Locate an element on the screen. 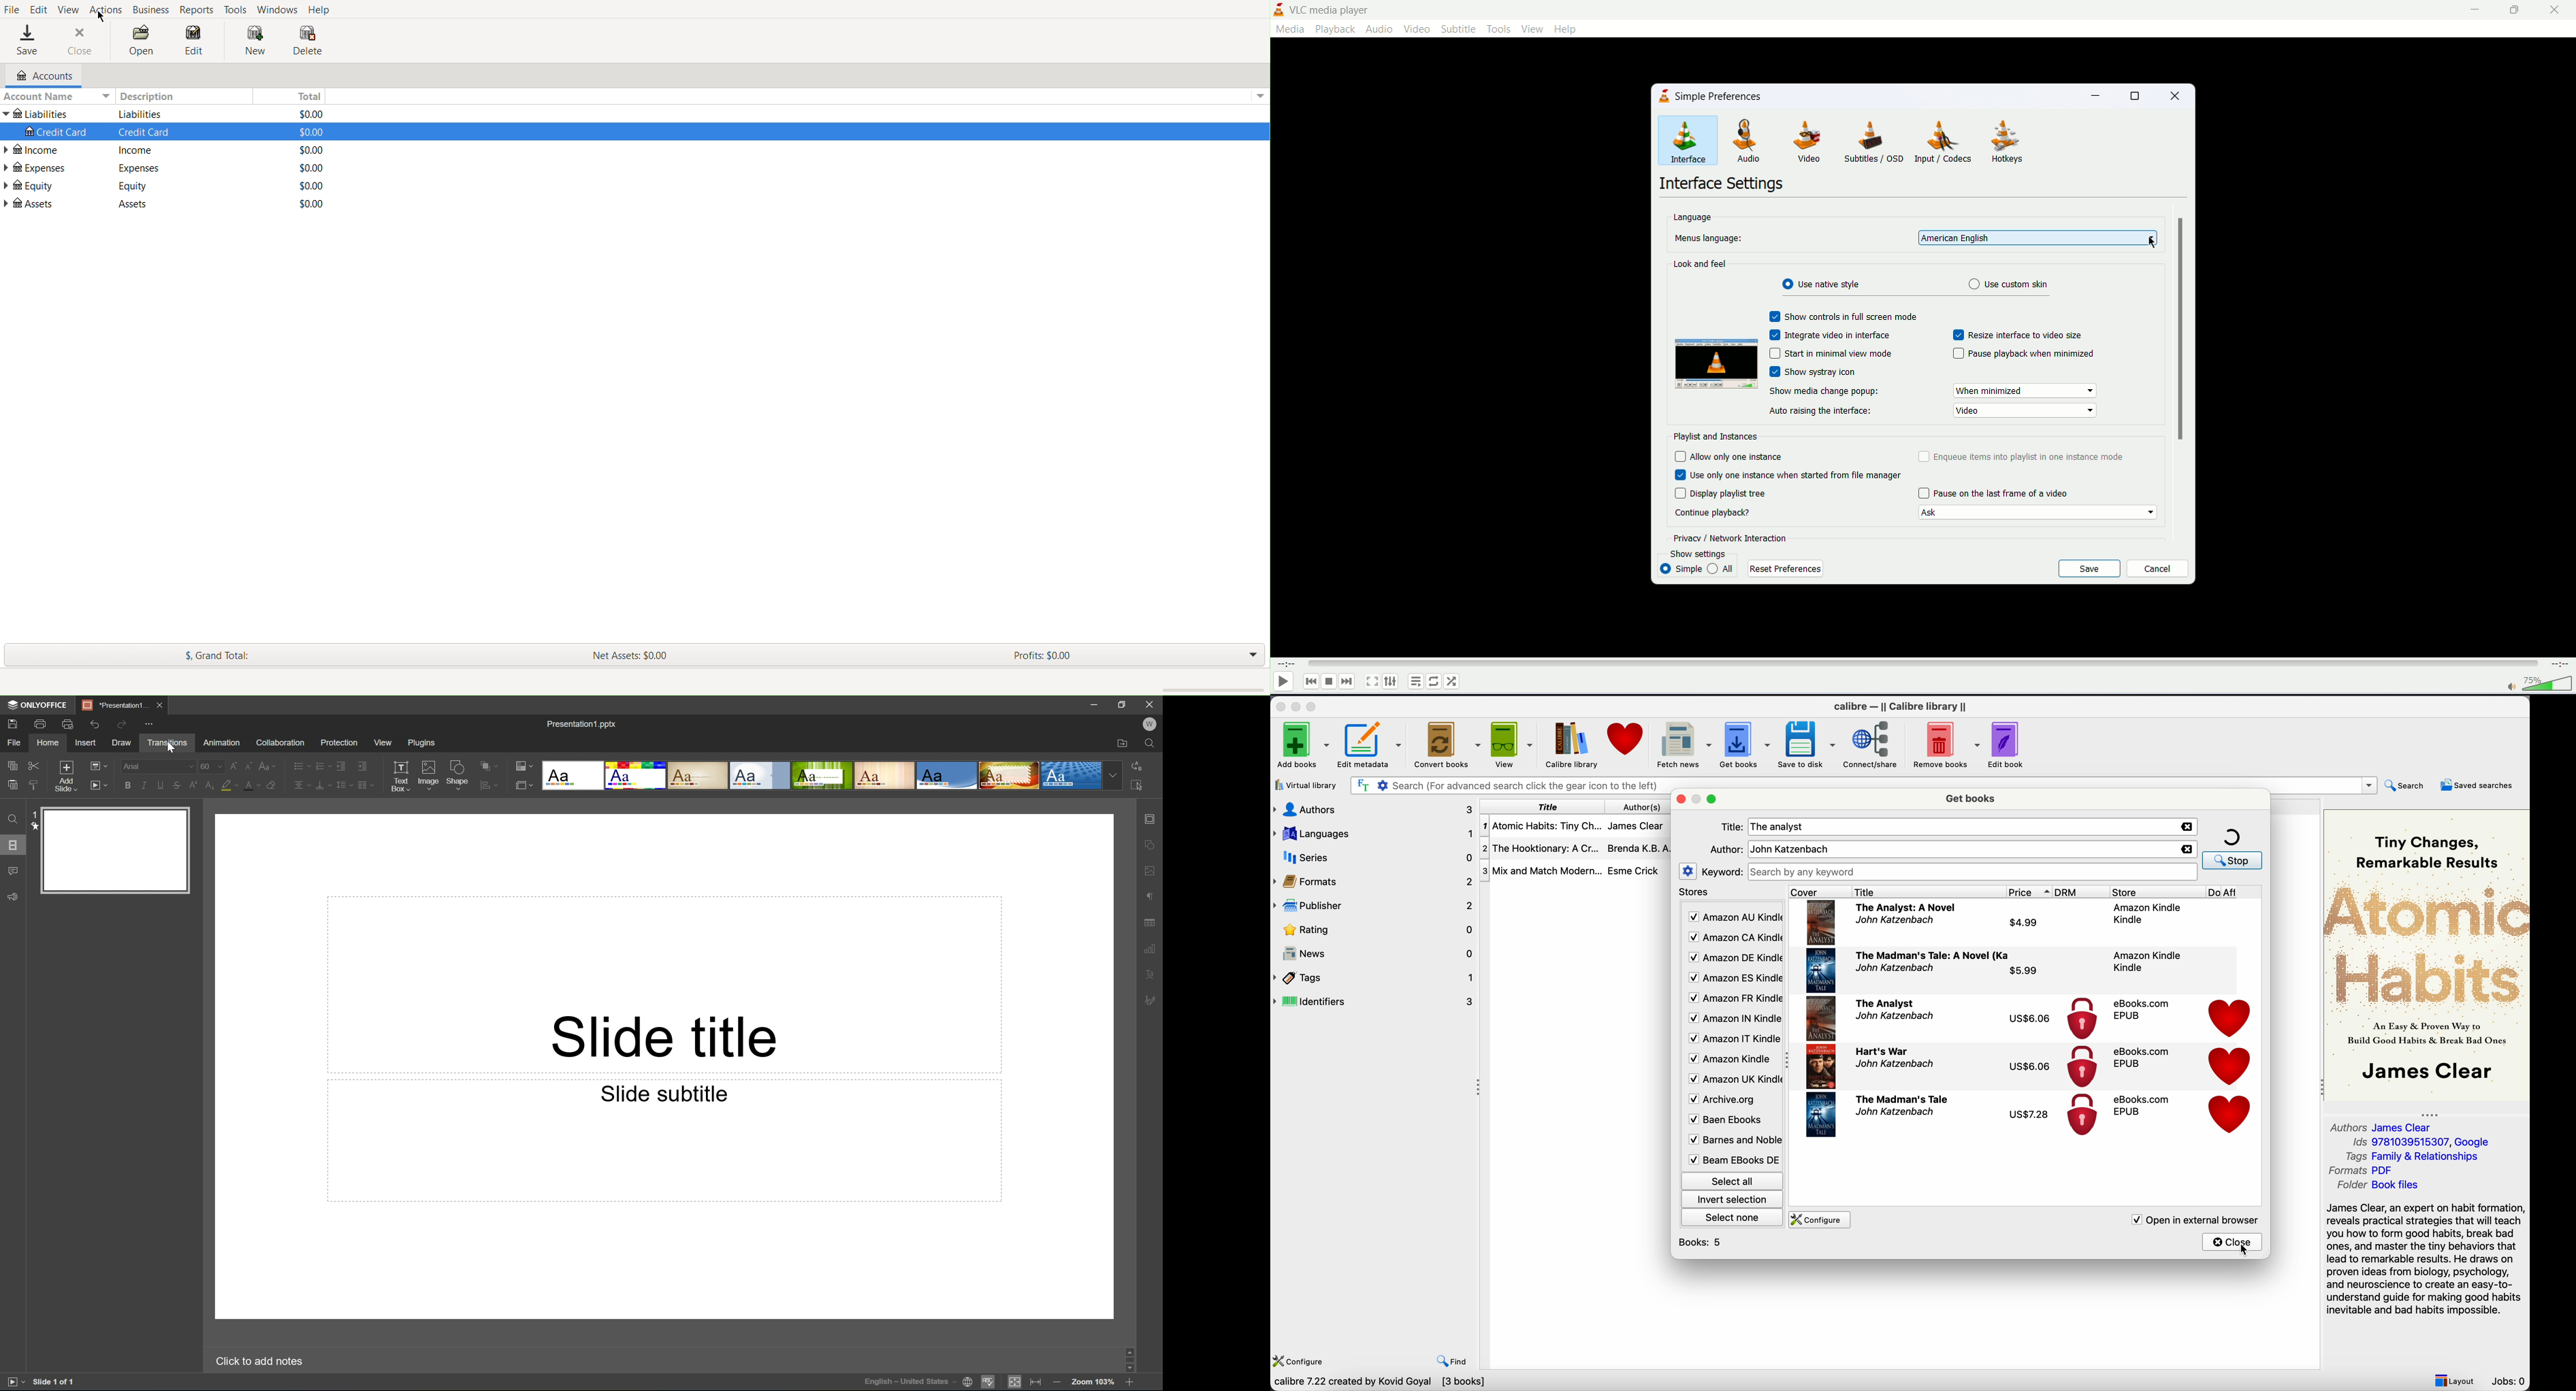  connect/share is located at coordinates (1872, 745).